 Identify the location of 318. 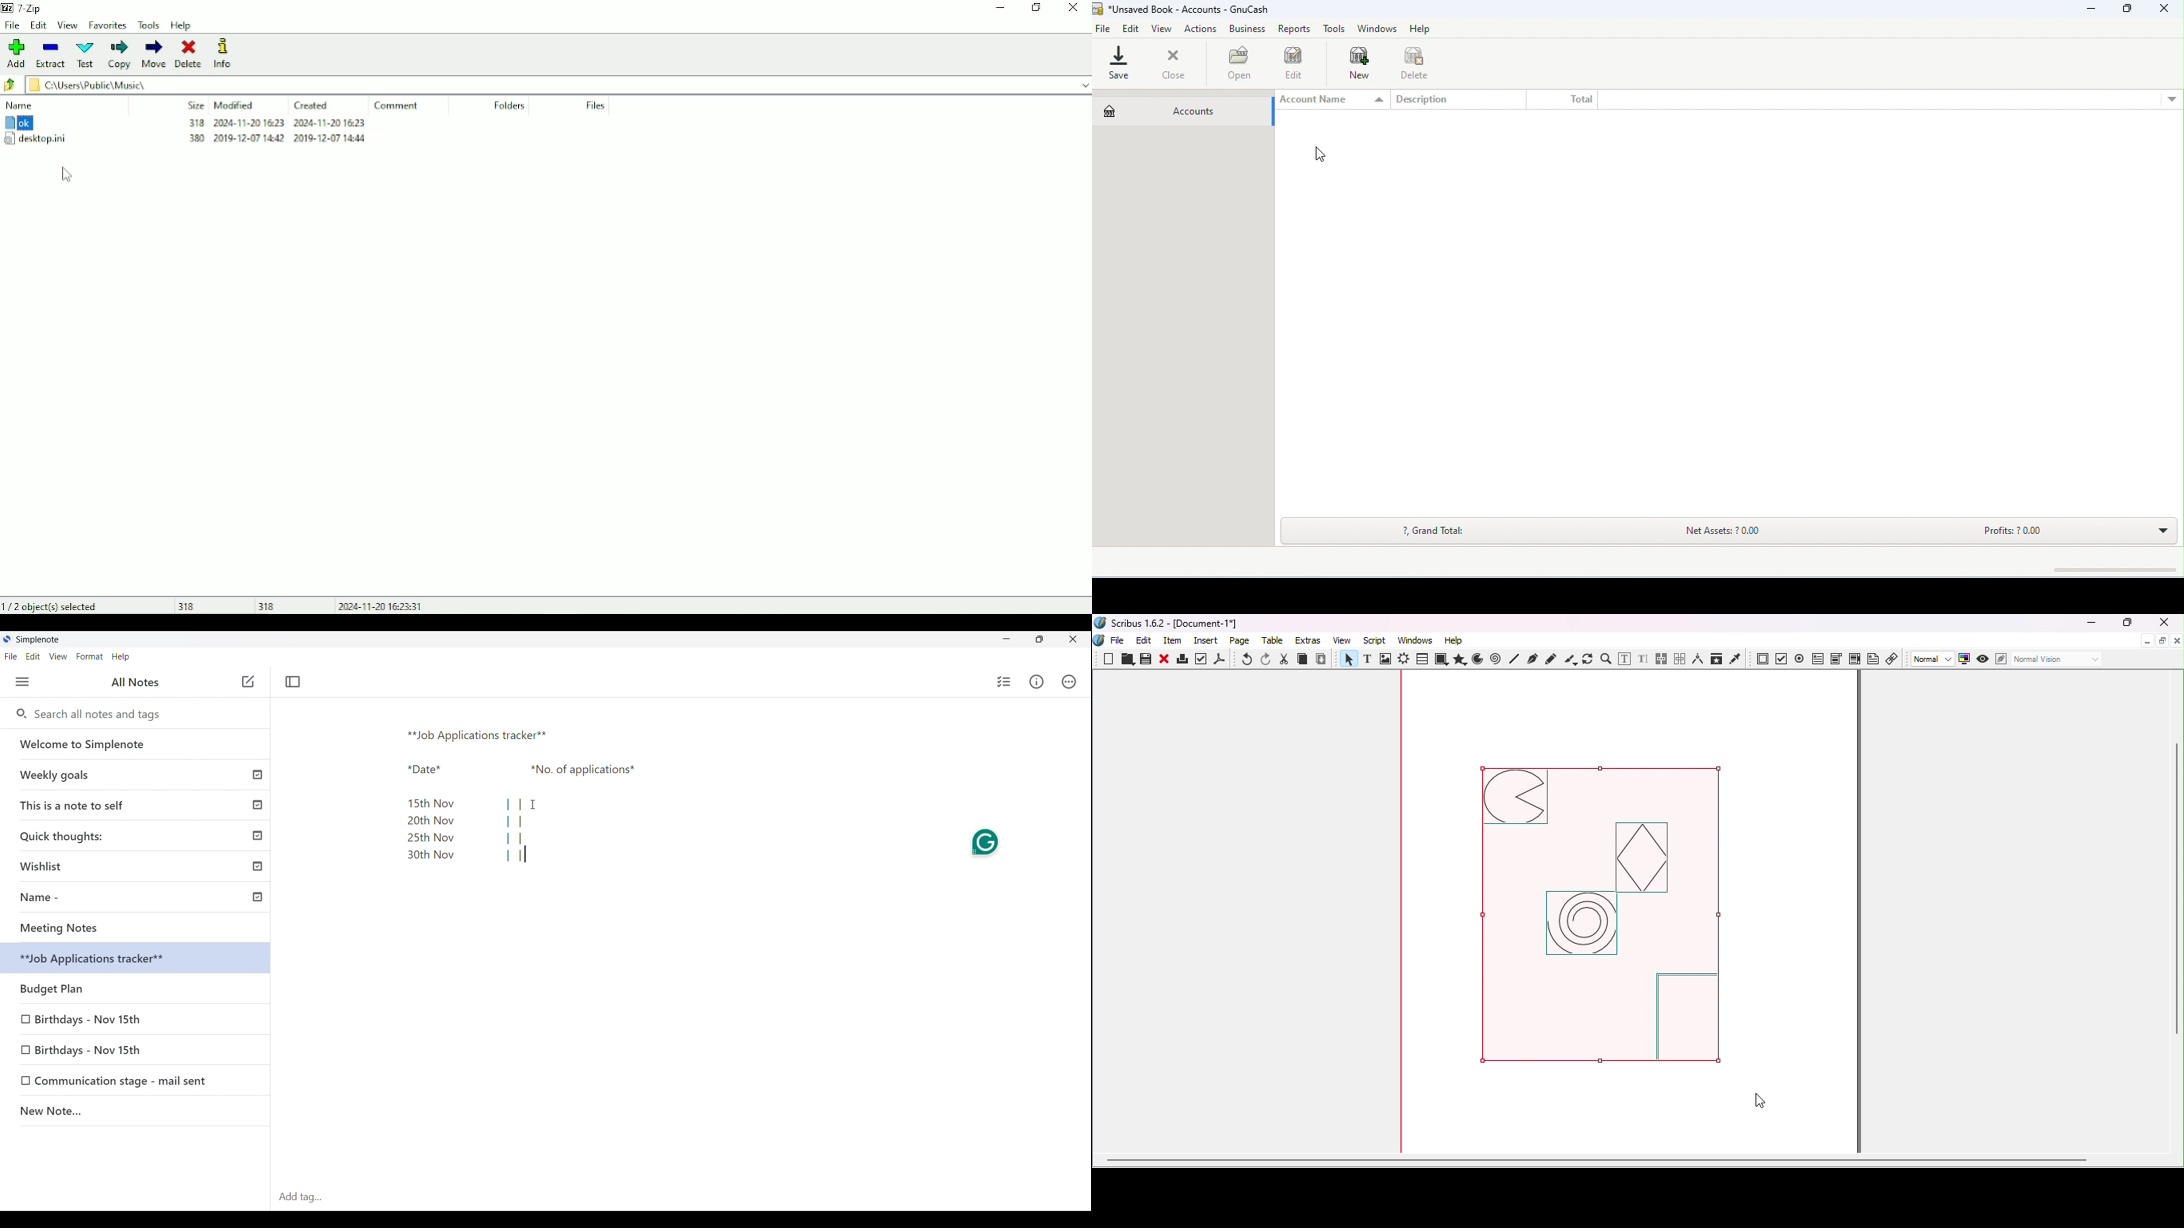
(189, 605).